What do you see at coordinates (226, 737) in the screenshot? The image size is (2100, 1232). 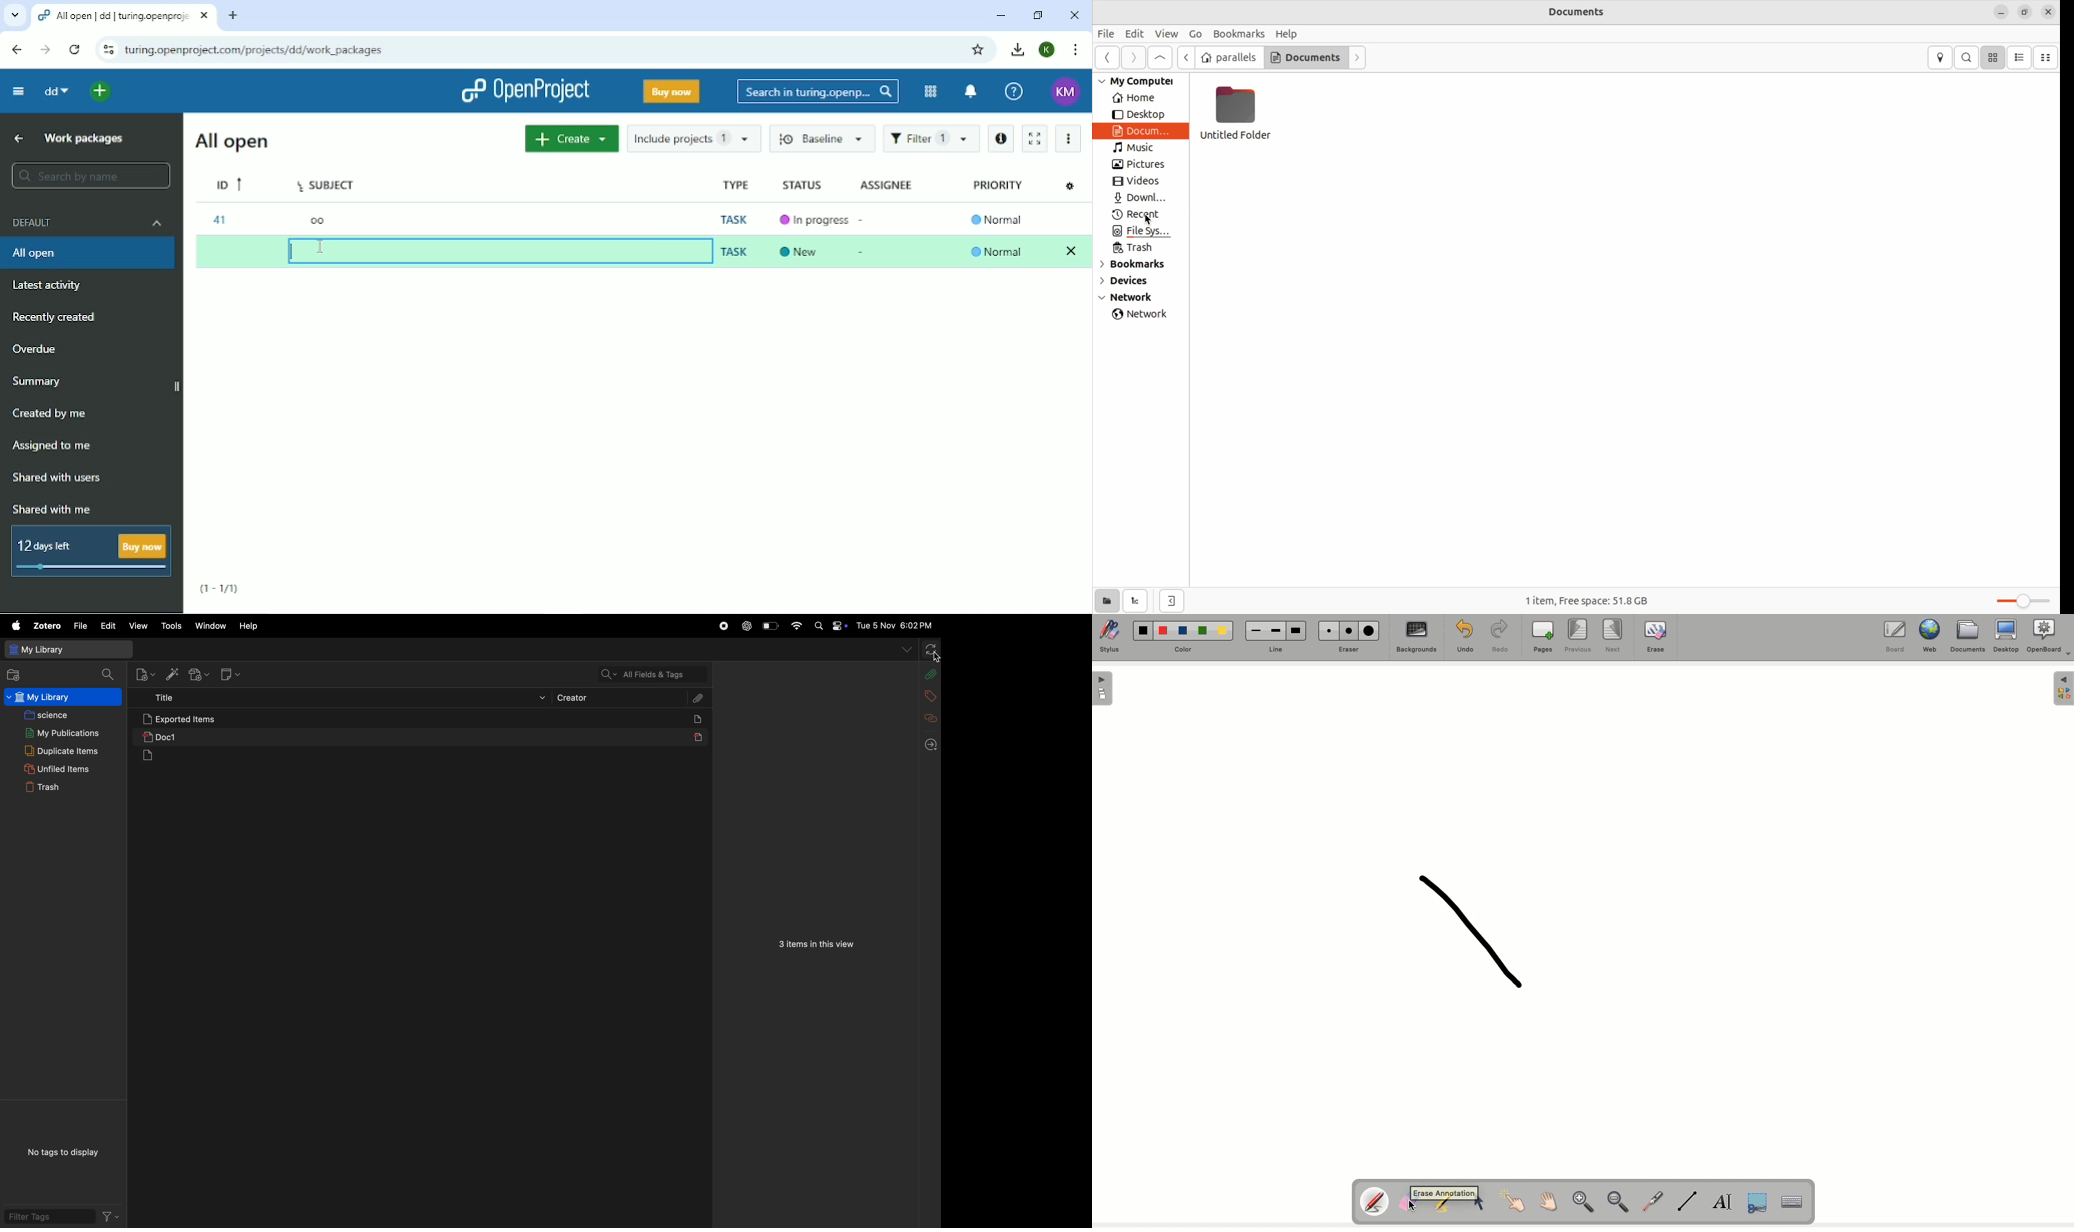 I see `doc 1` at bounding box center [226, 737].